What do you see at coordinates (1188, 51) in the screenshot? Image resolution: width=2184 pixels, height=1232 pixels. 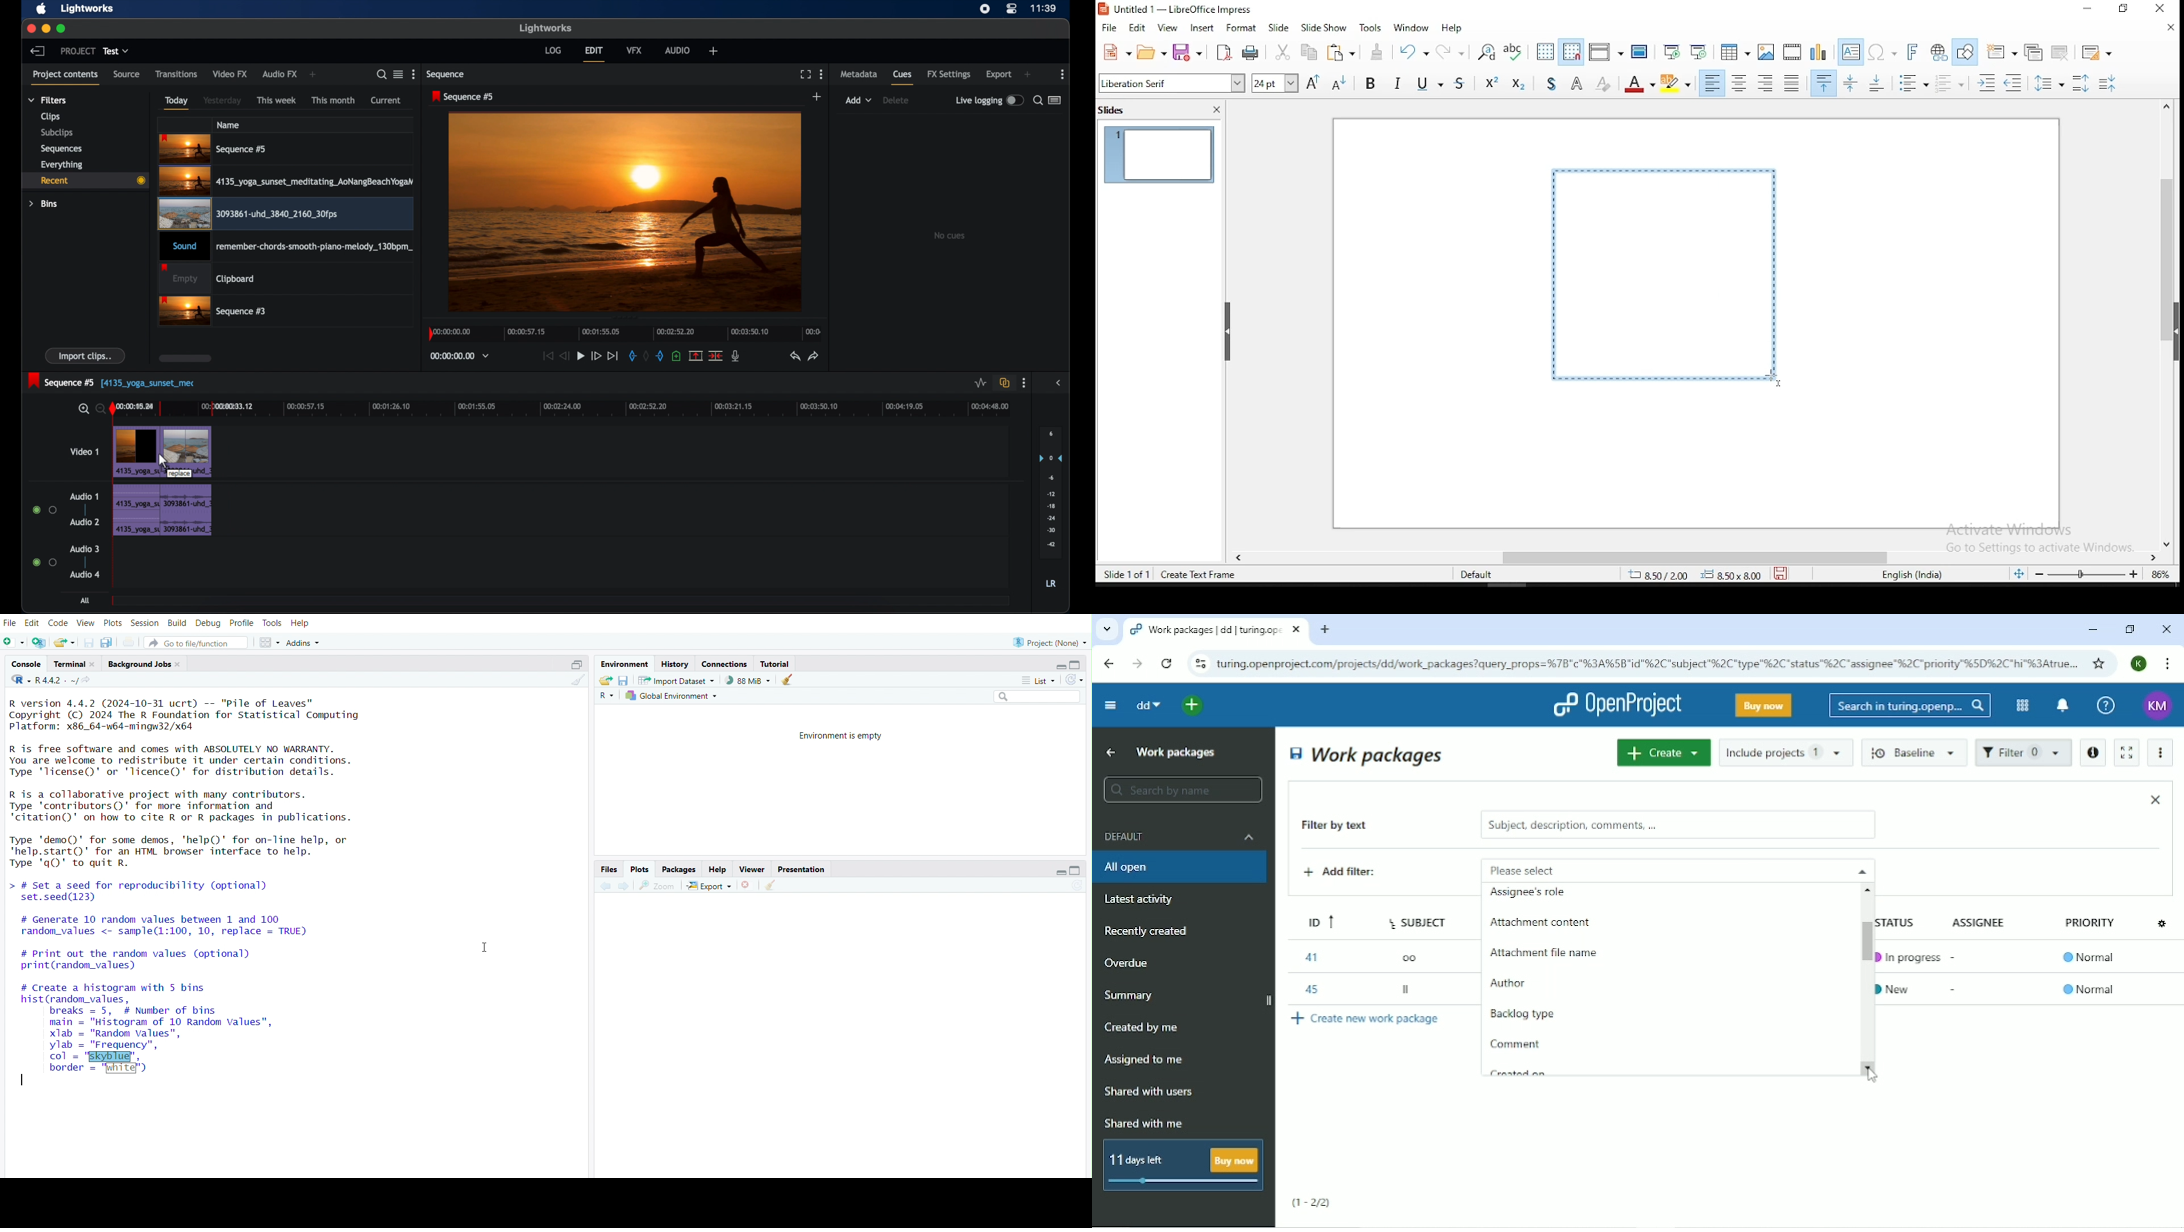 I see `save` at bounding box center [1188, 51].